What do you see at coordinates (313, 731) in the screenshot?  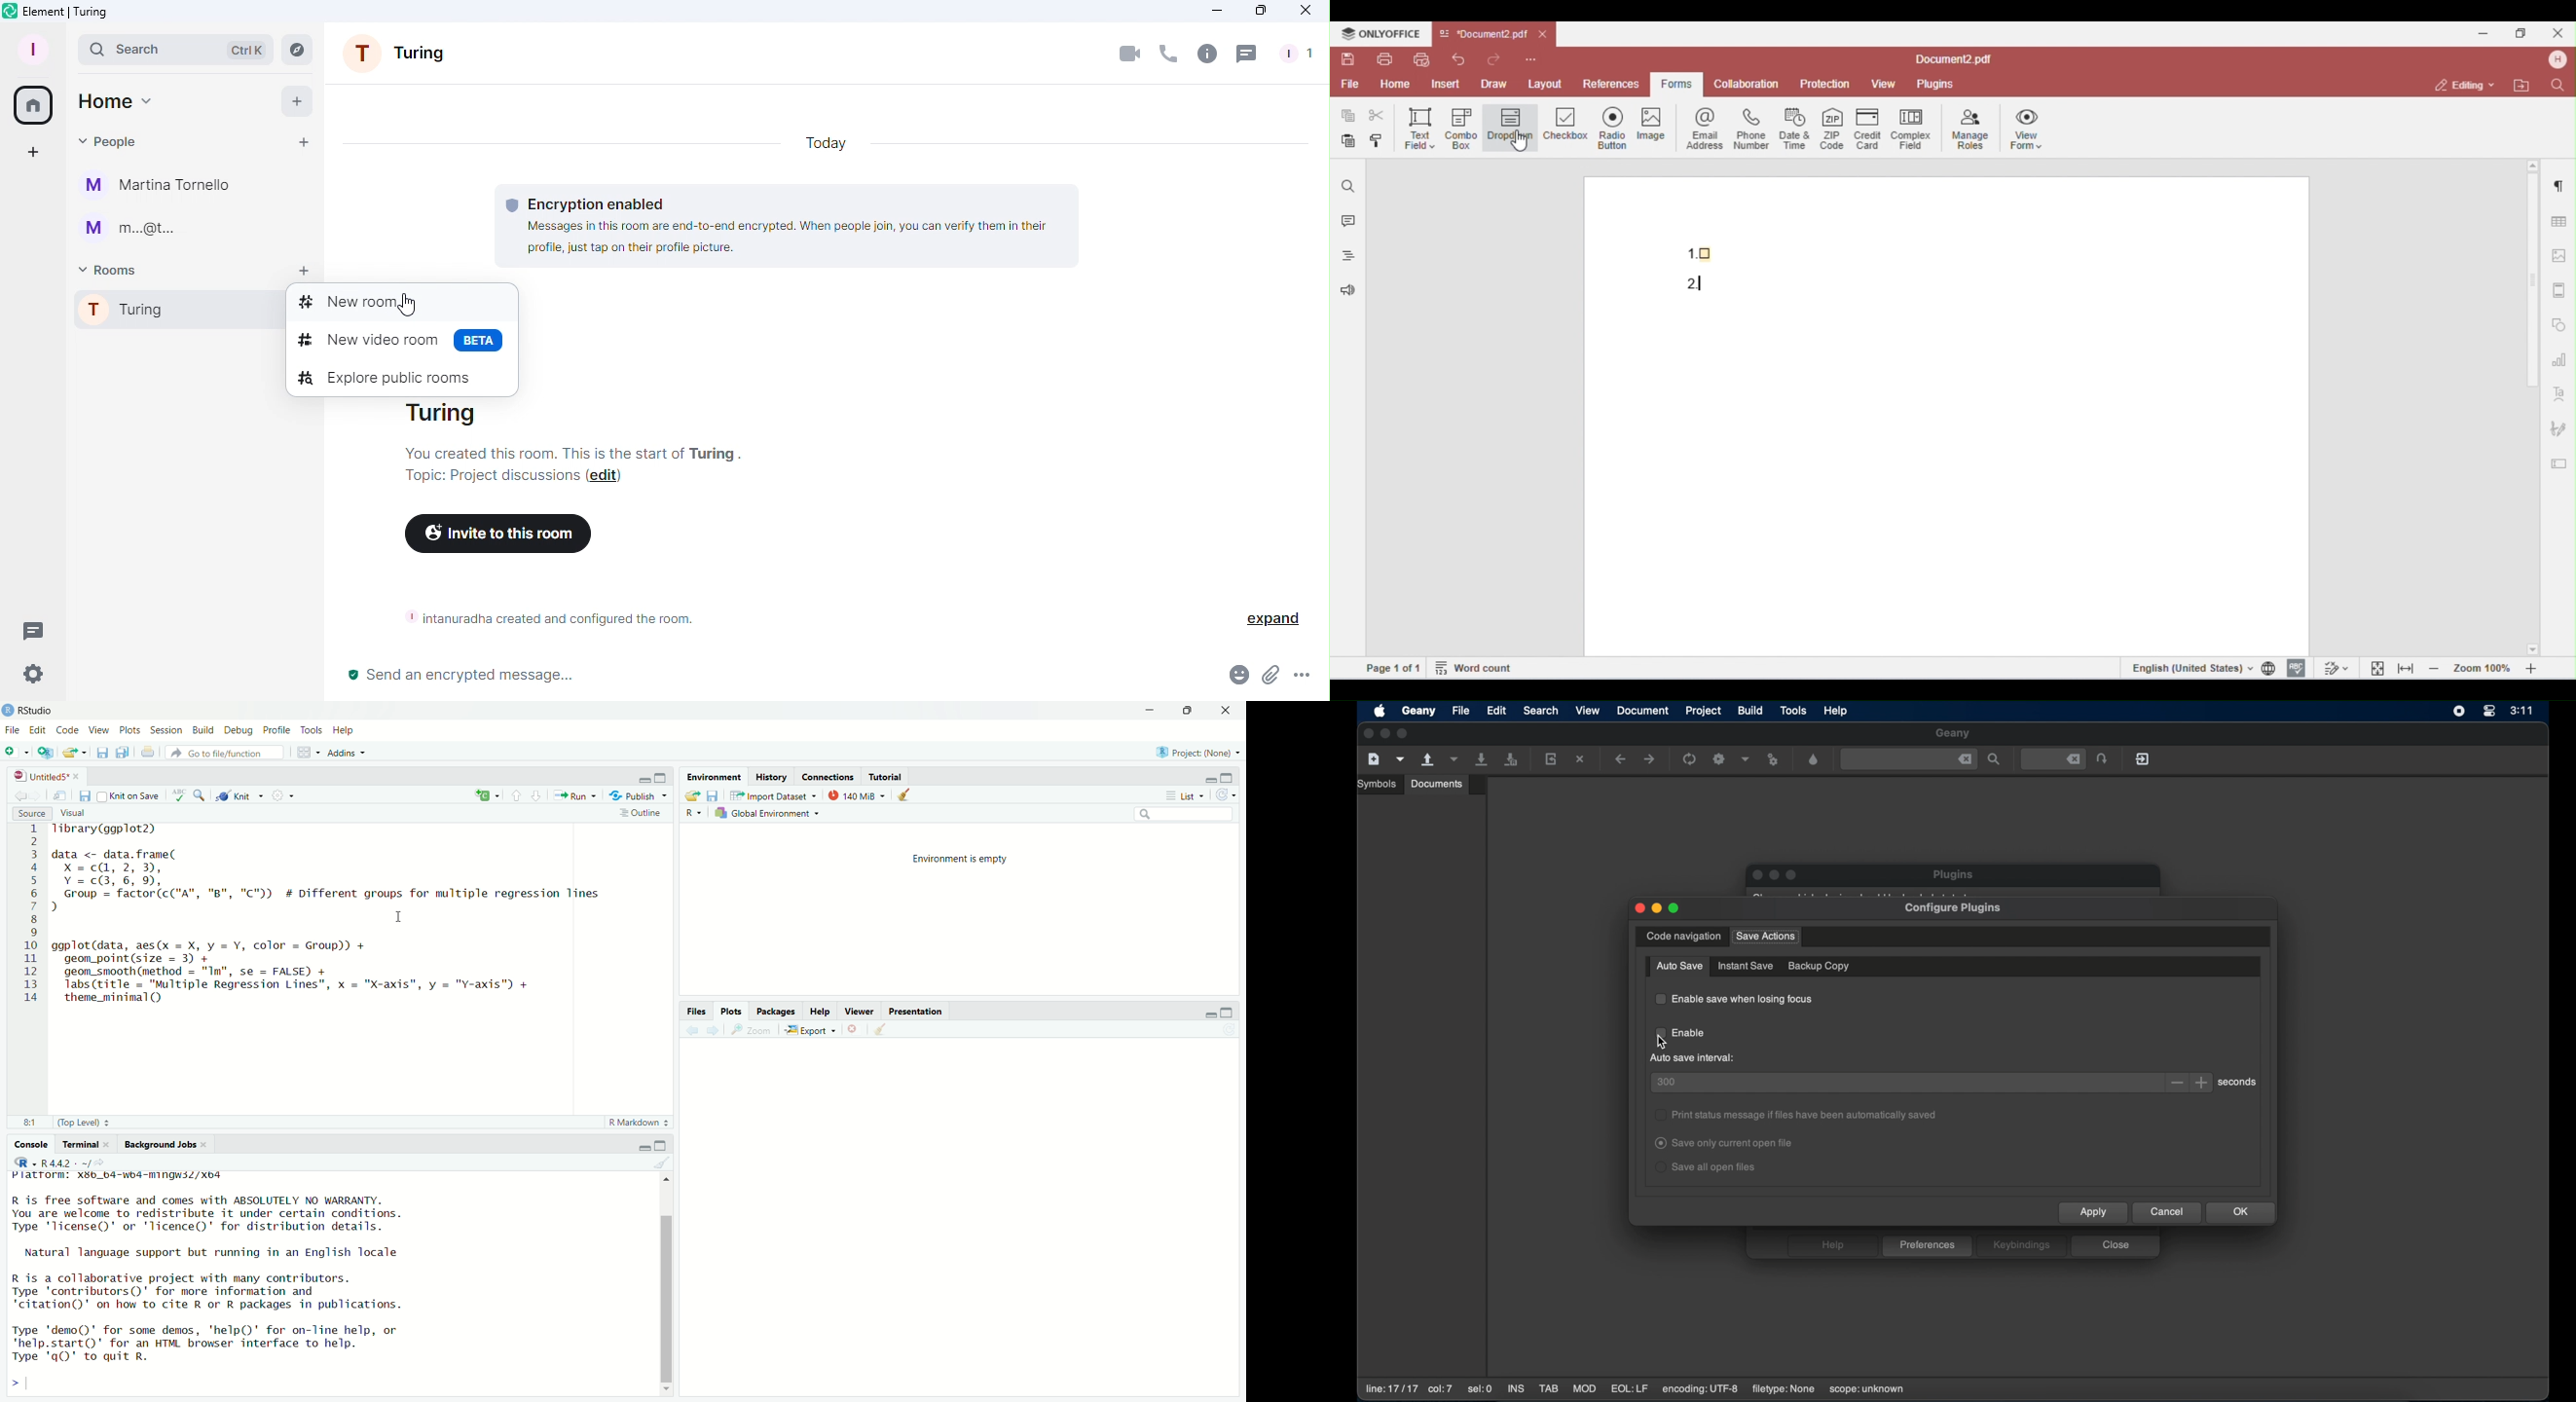 I see `Tools` at bounding box center [313, 731].